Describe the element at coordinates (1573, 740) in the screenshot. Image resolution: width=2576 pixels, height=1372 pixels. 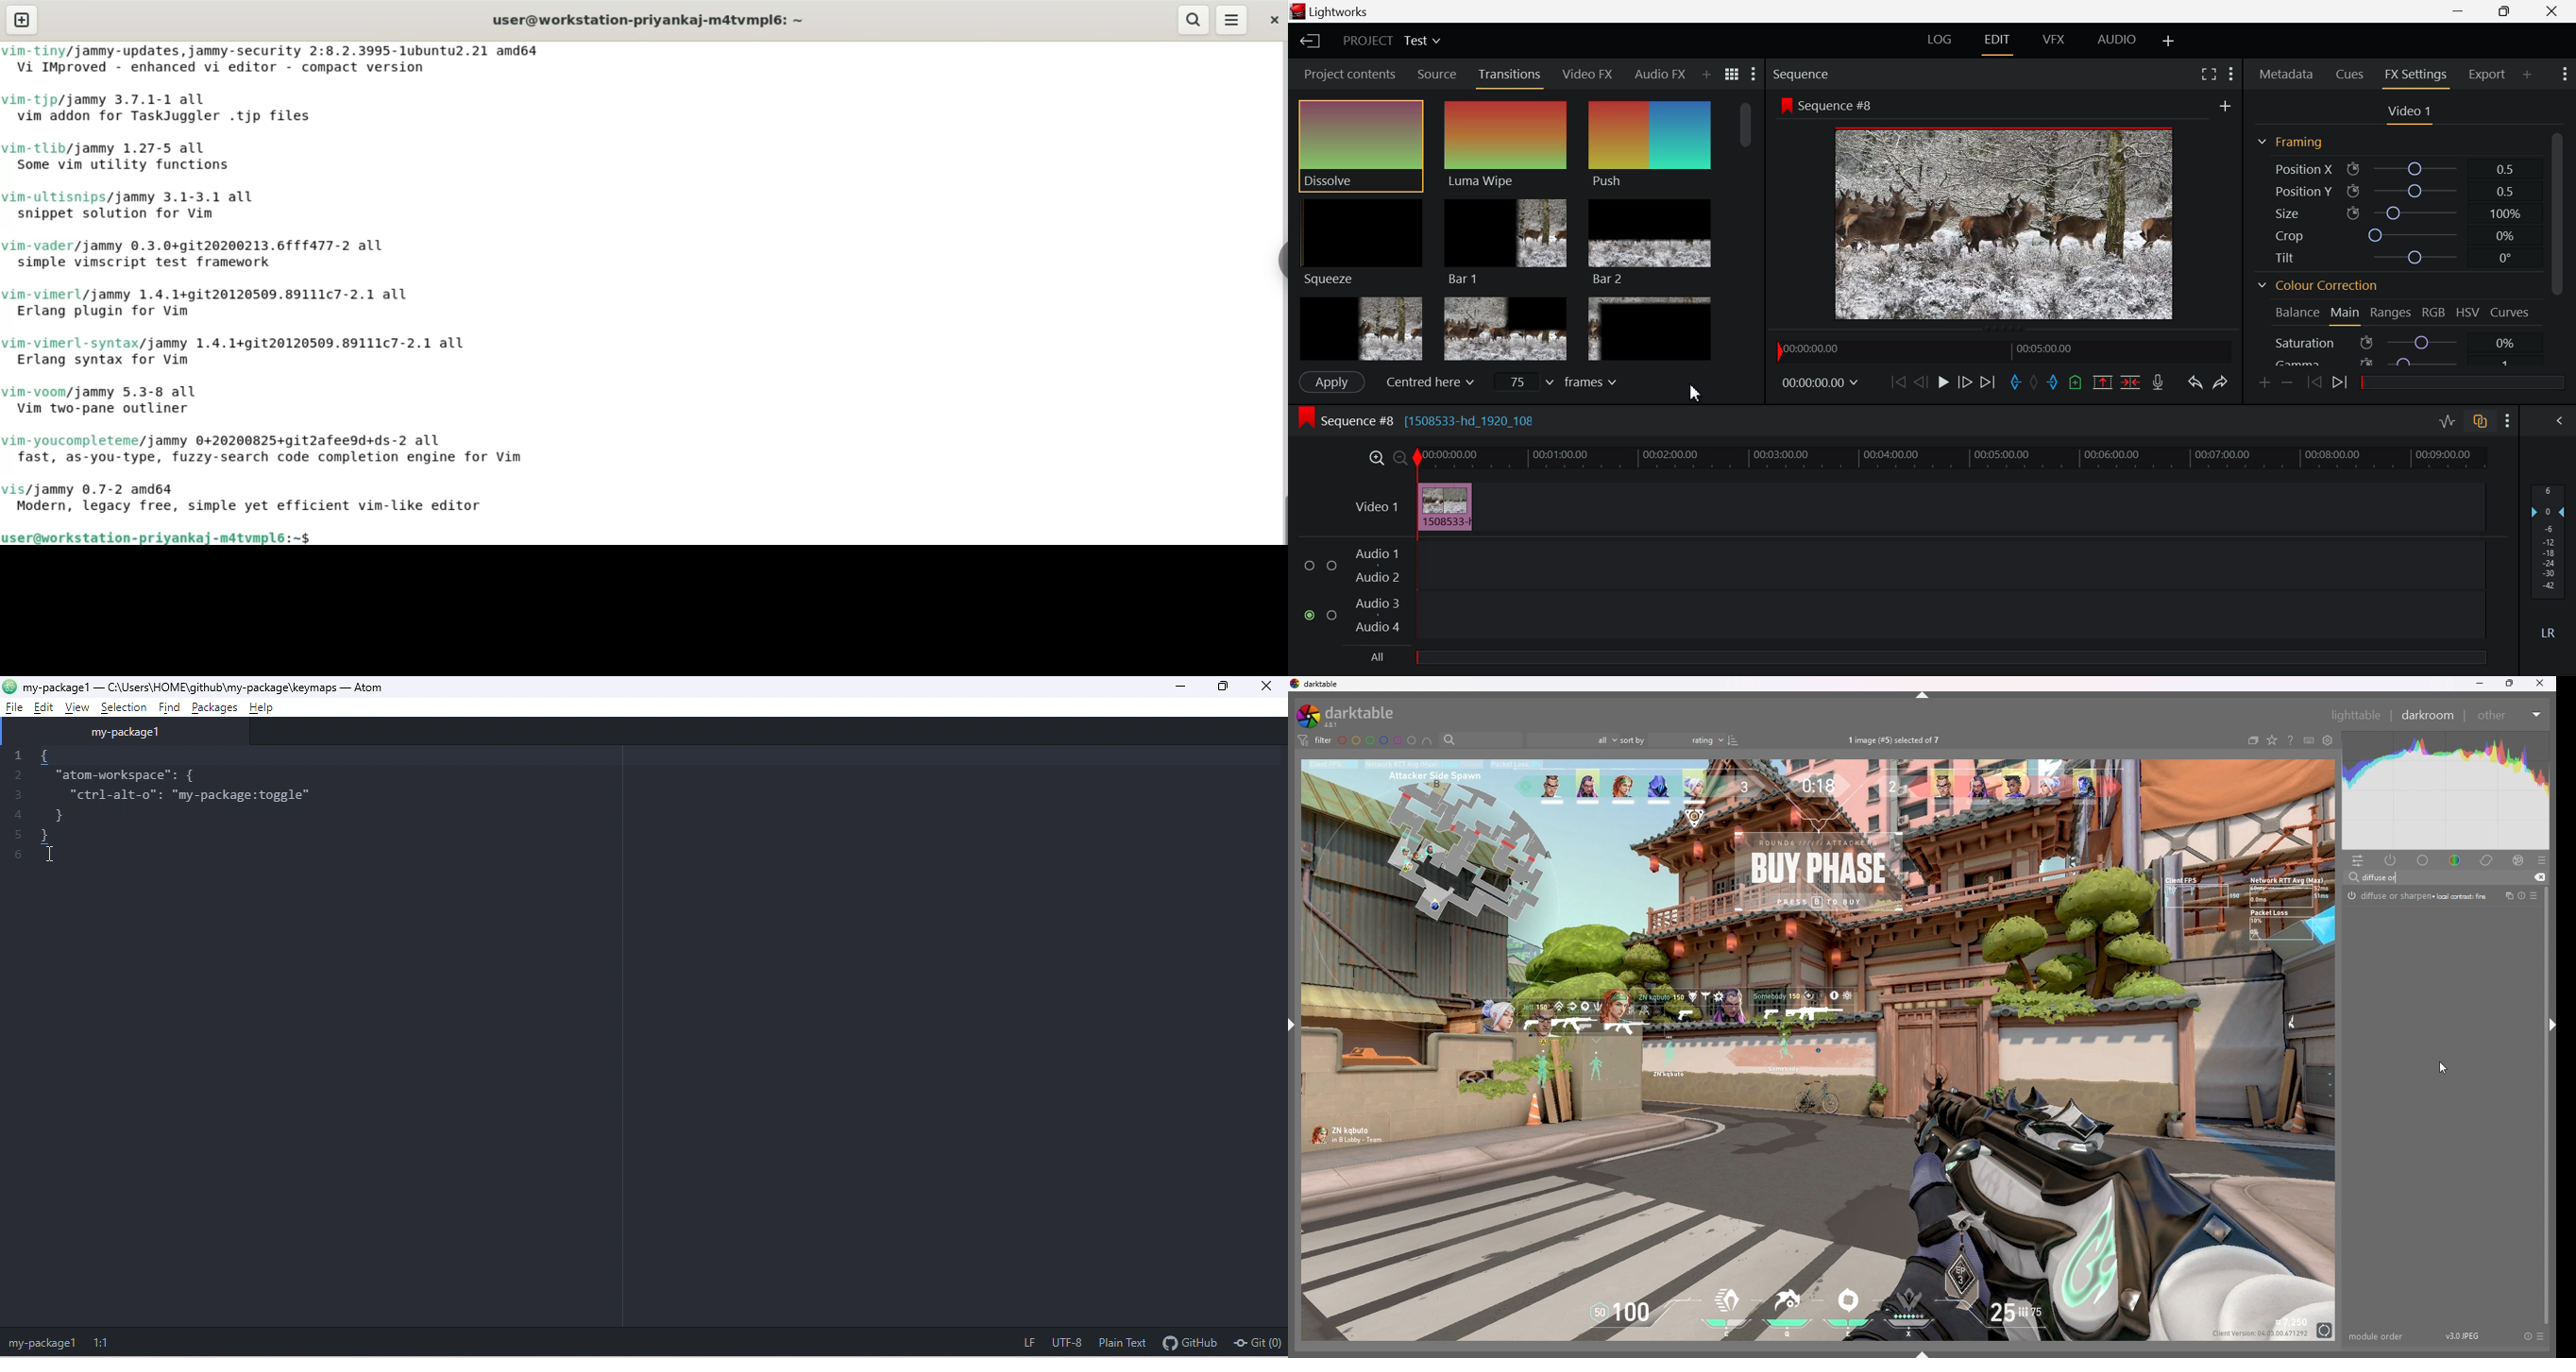
I see `filter by images rating` at that location.